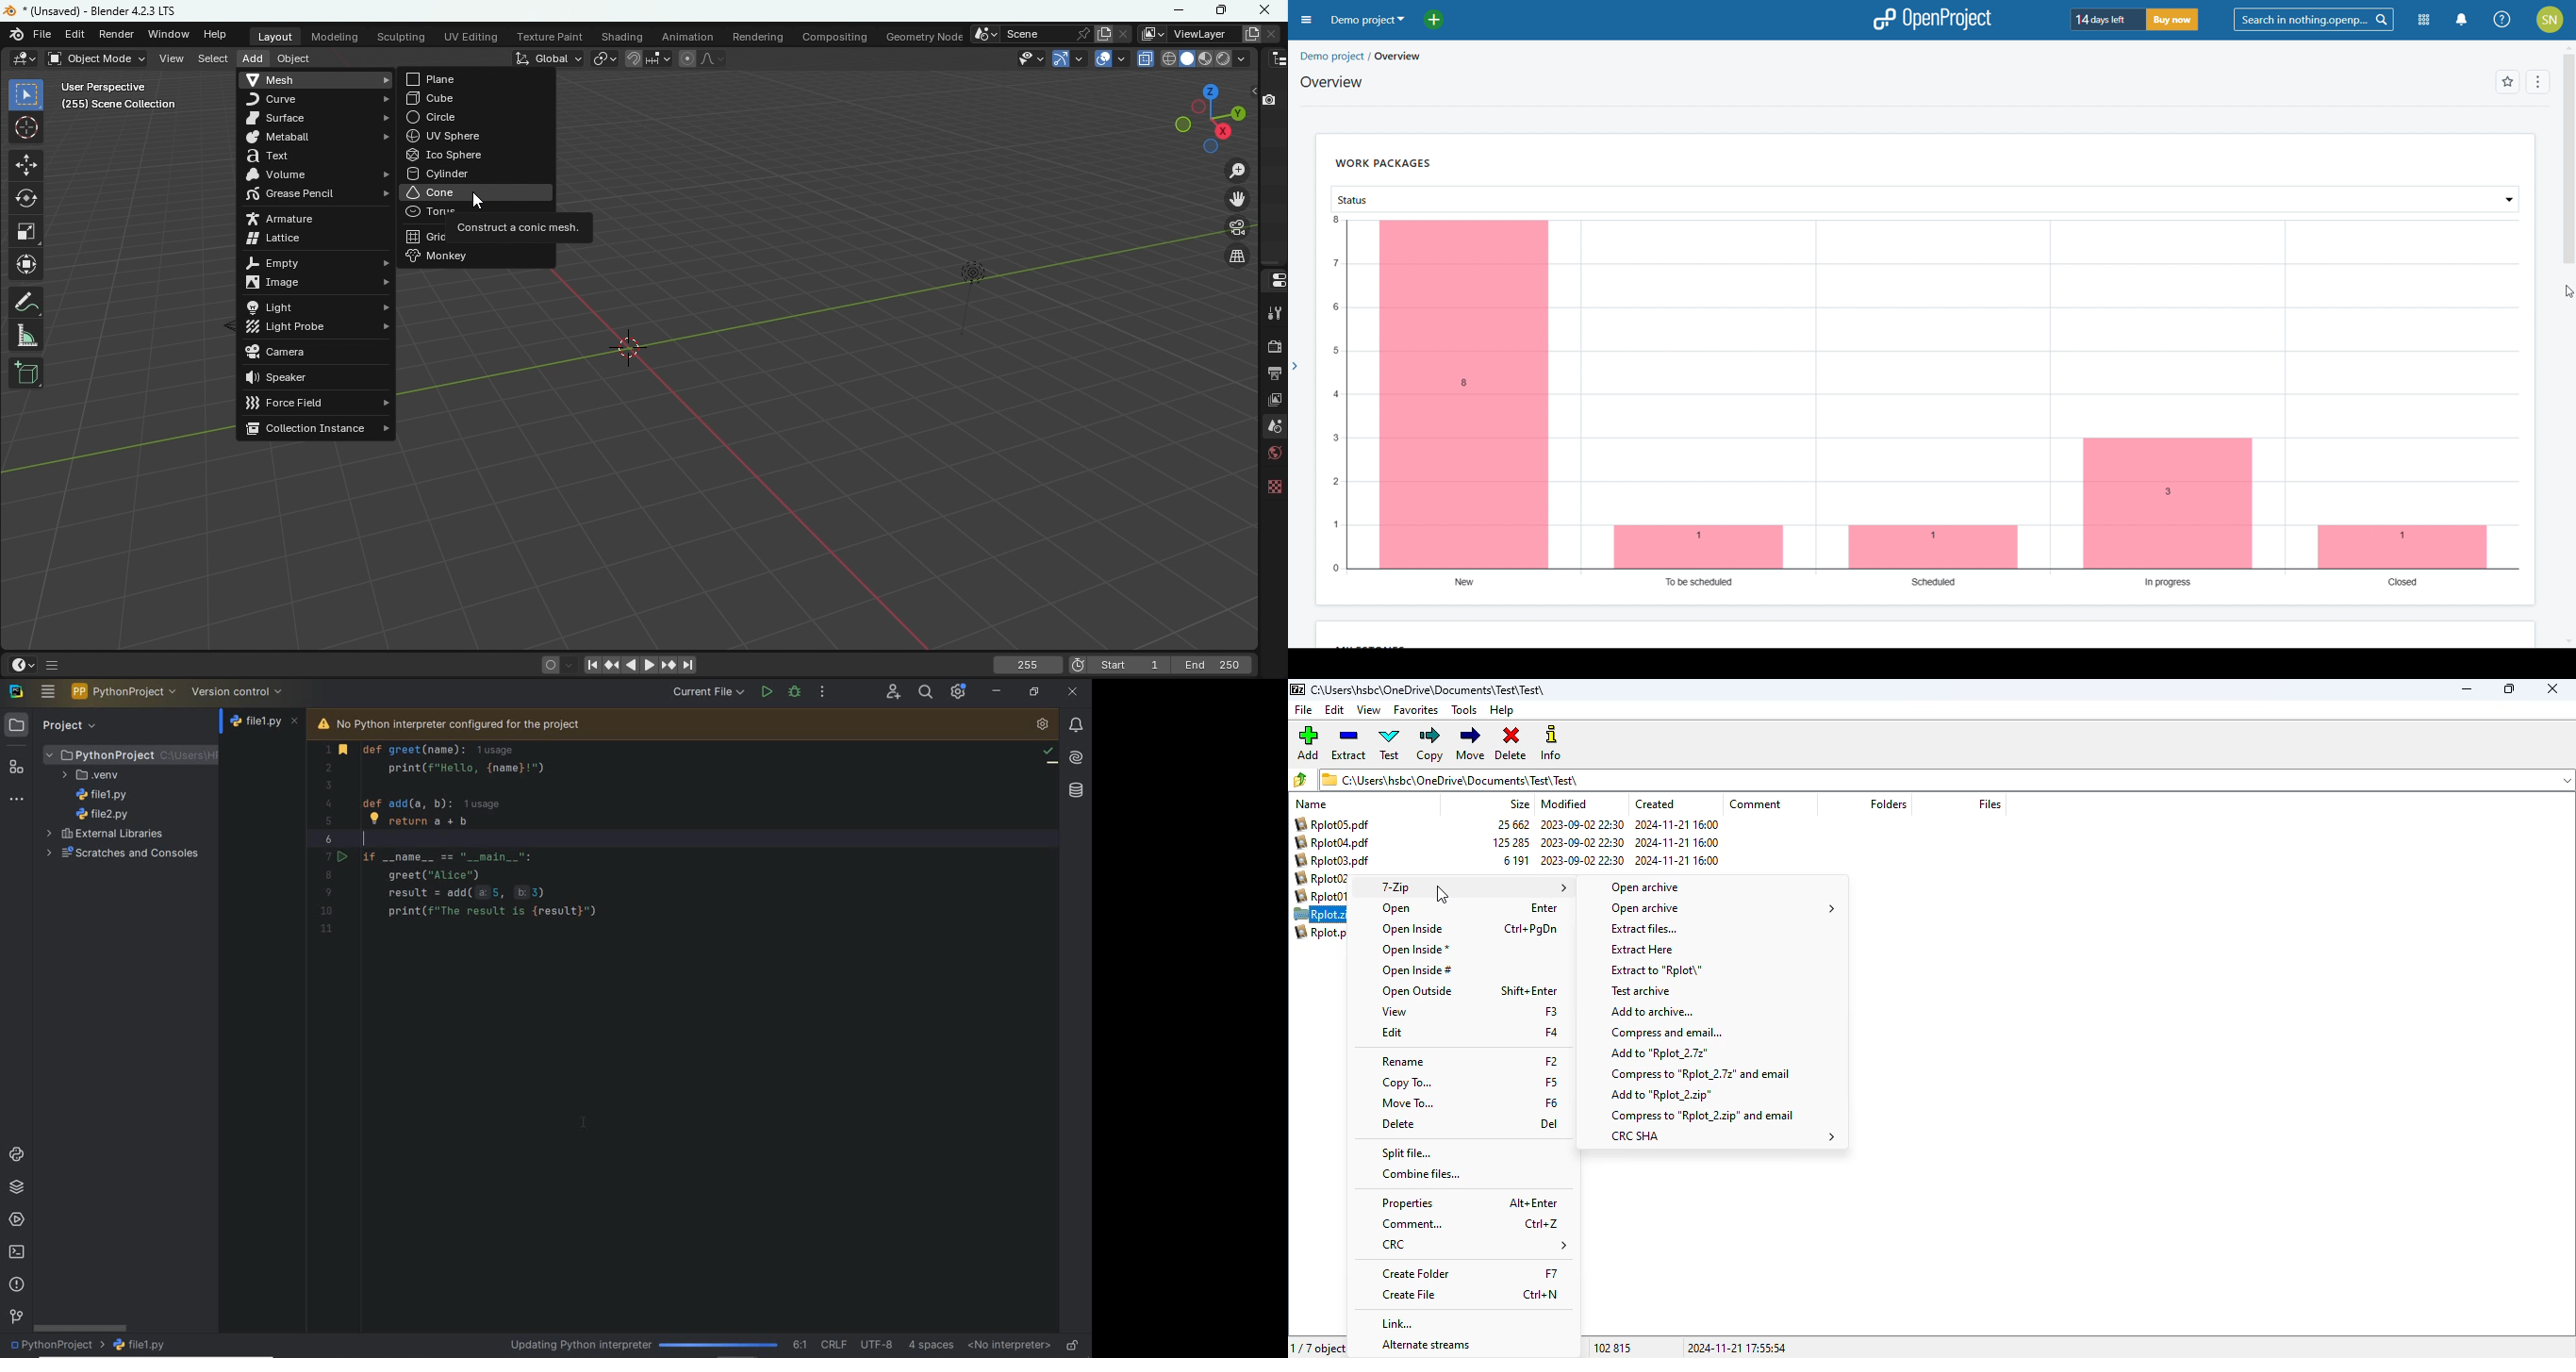  Describe the element at coordinates (1131, 665) in the screenshot. I see `First frame of the playback/rendering range` at that location.